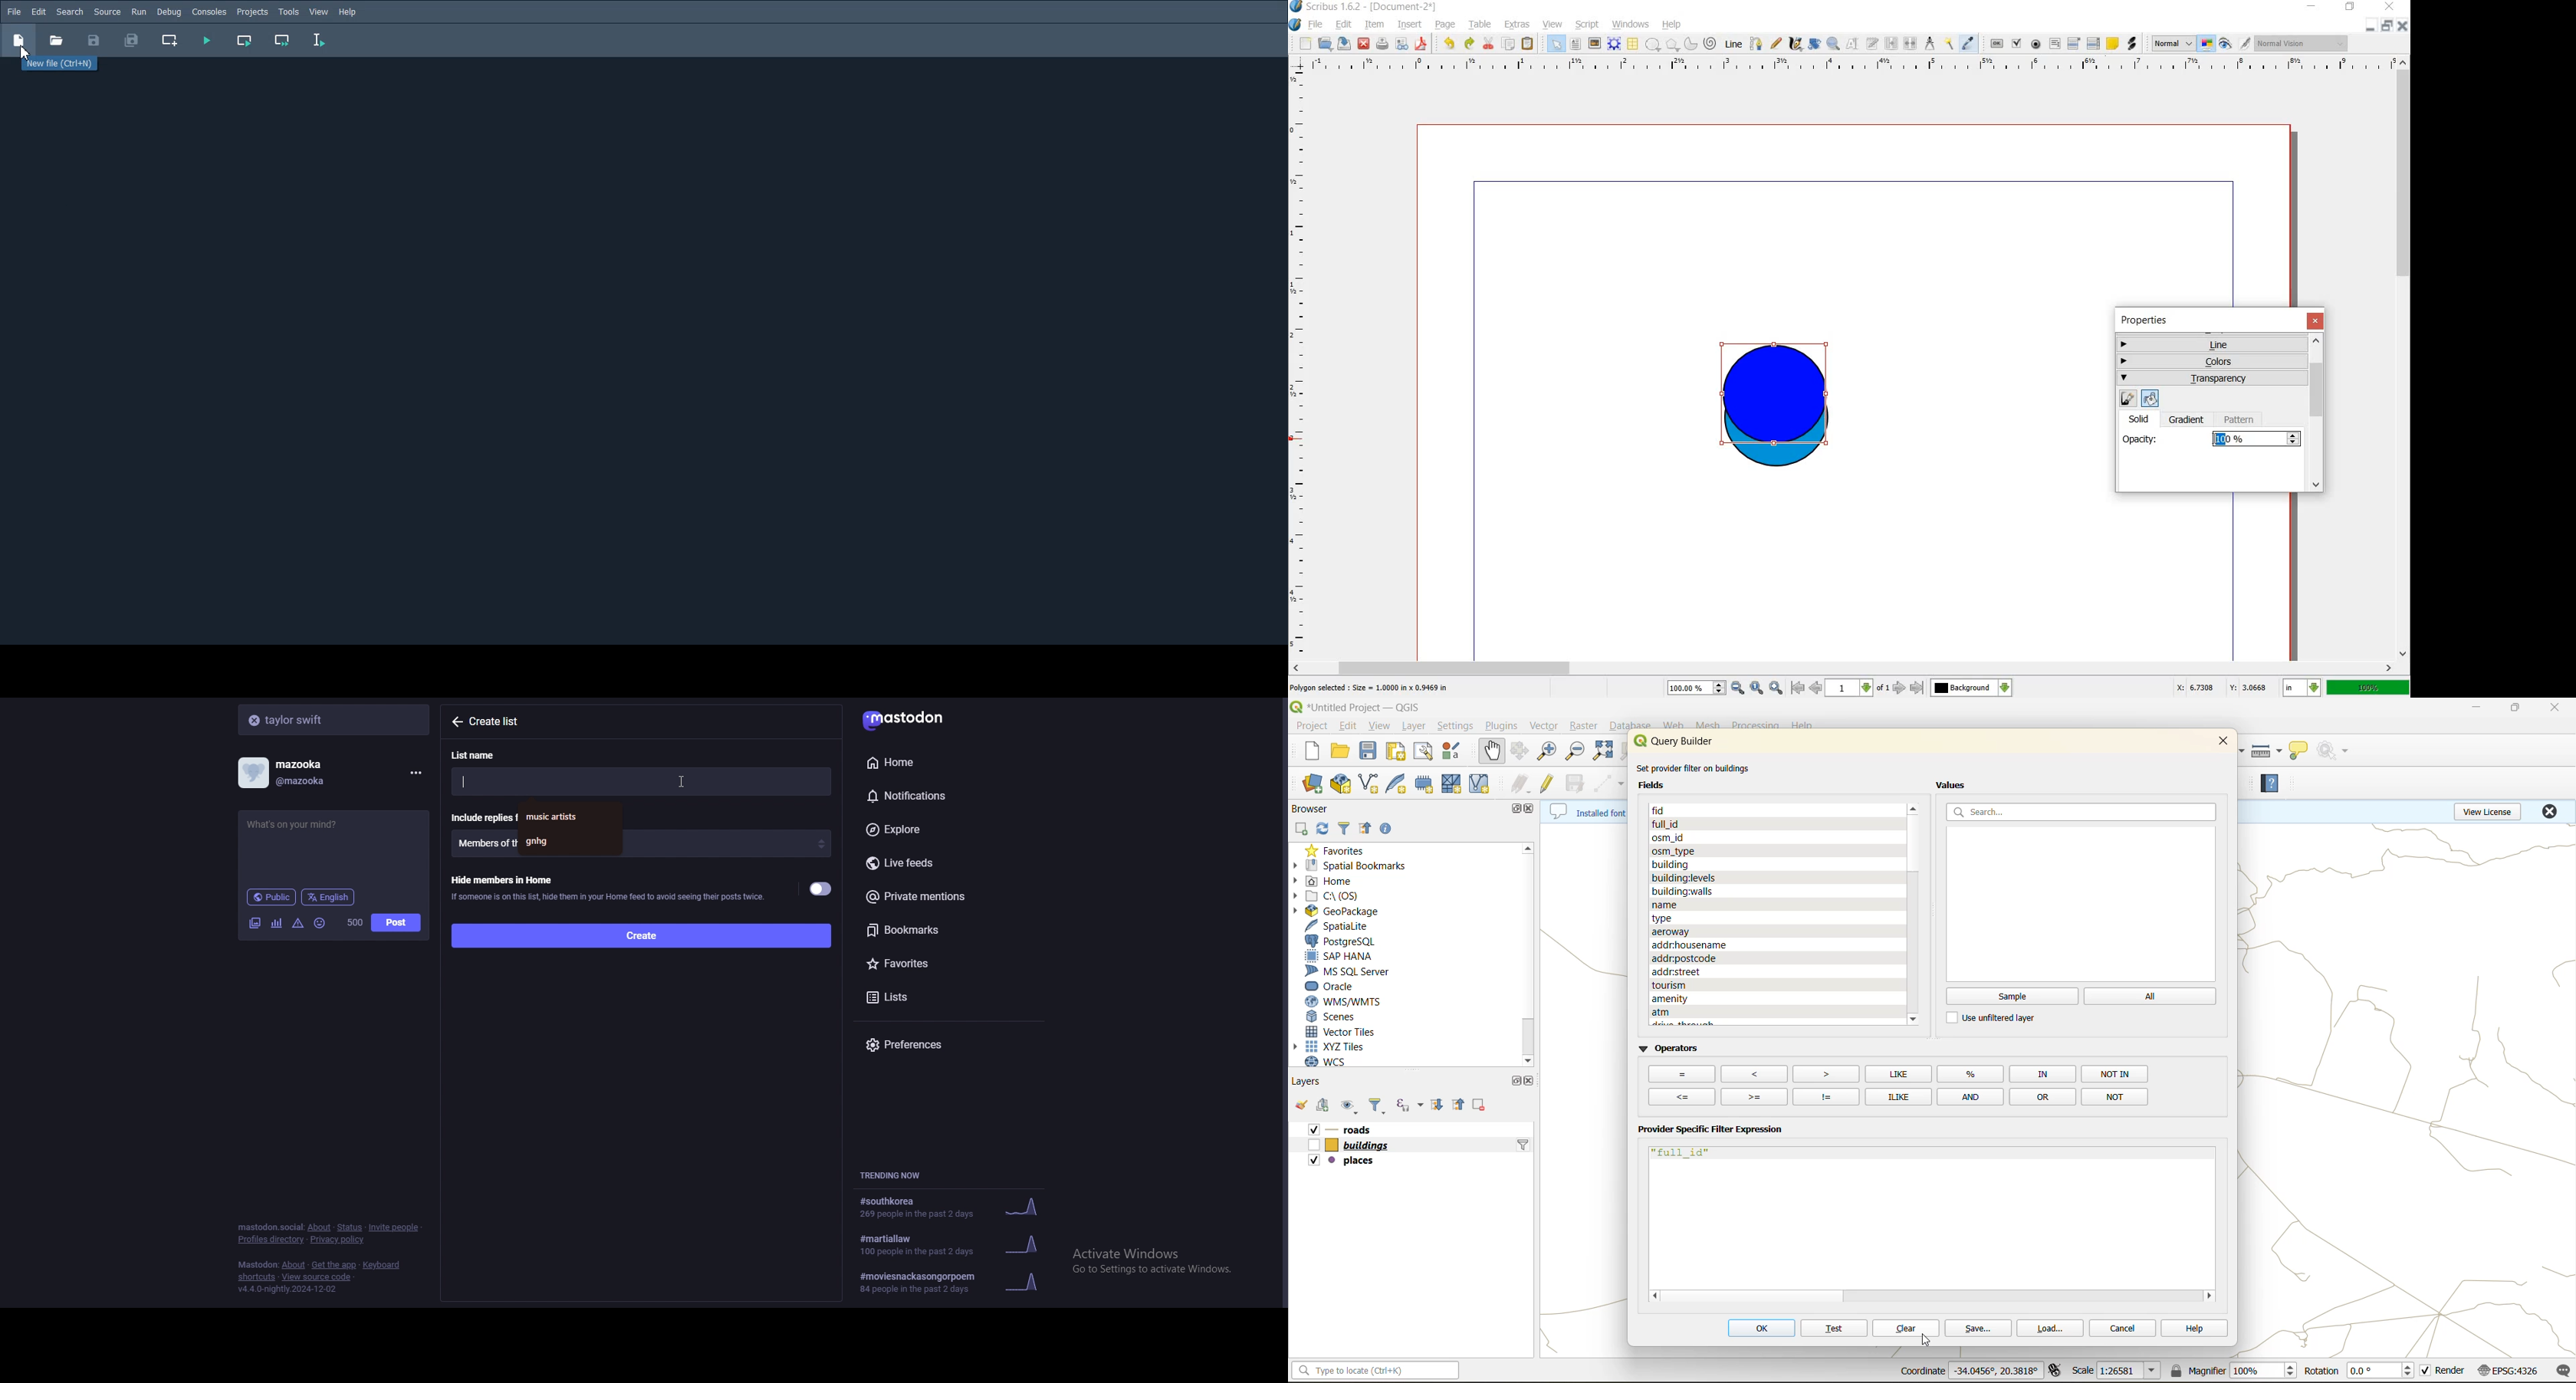 The width and height of the screenshot is (2576, 1400). What do you see at coordinates (607, 887) in the screenshot?
I see `hide members in home` at bounding box center [607, 887].